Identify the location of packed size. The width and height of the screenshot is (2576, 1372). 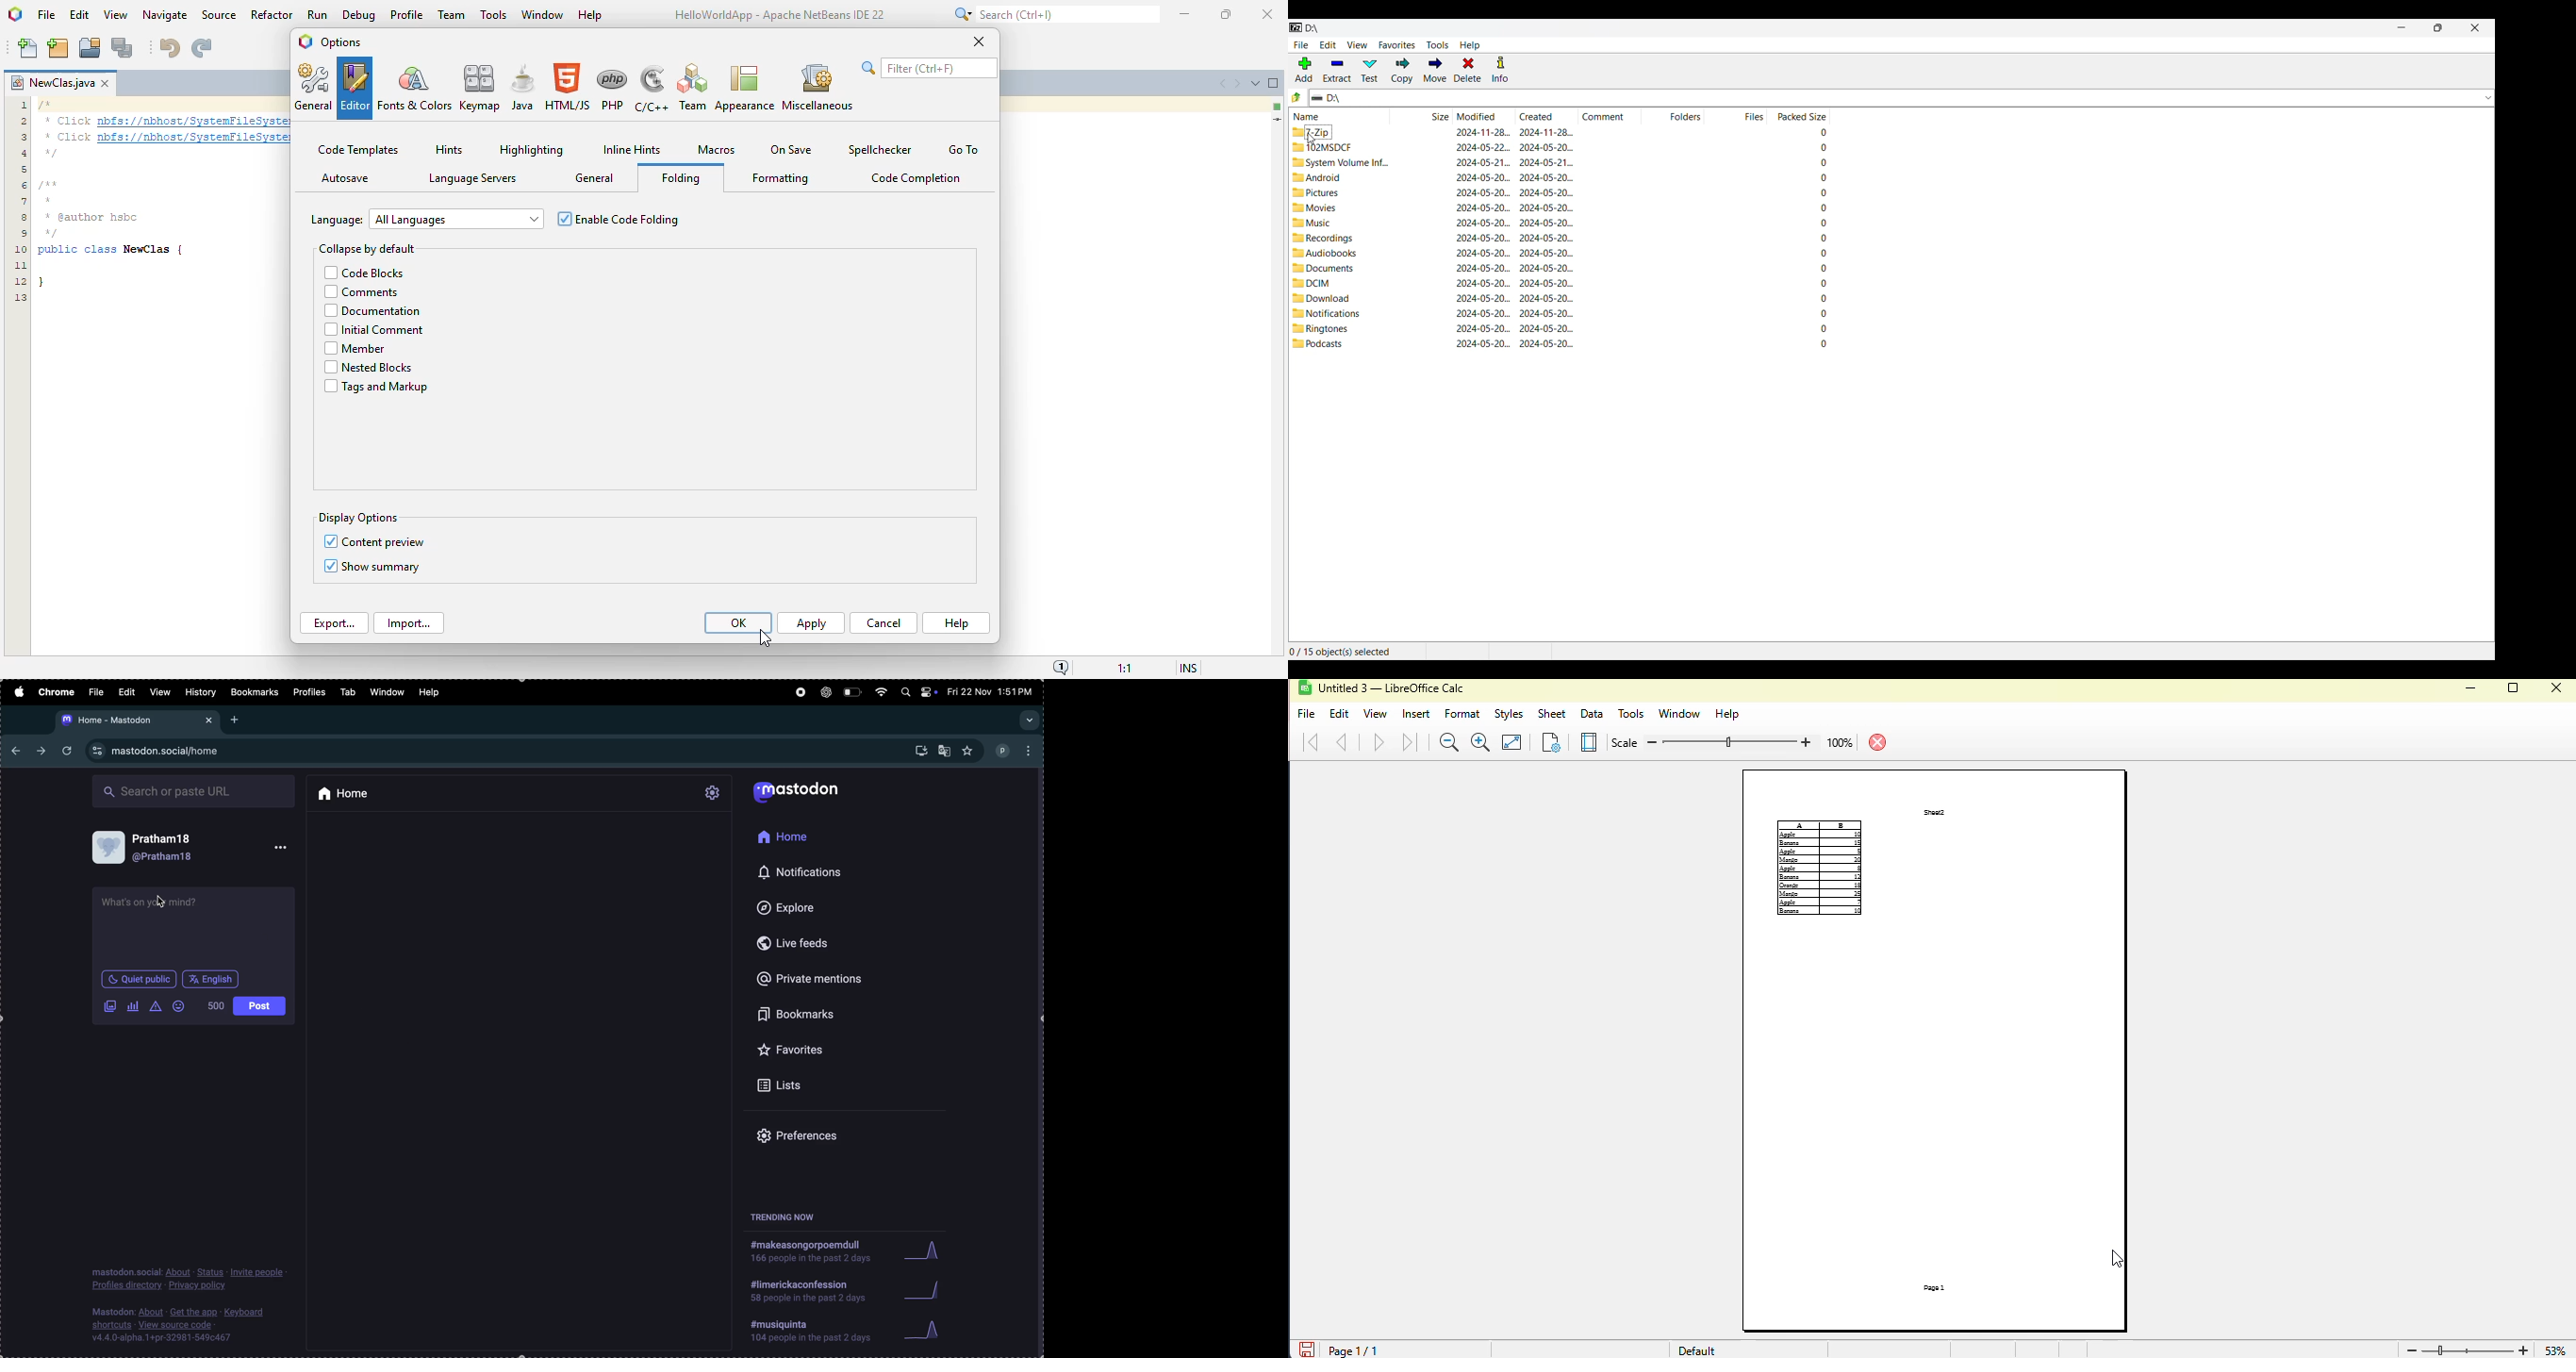
(1820, 253).